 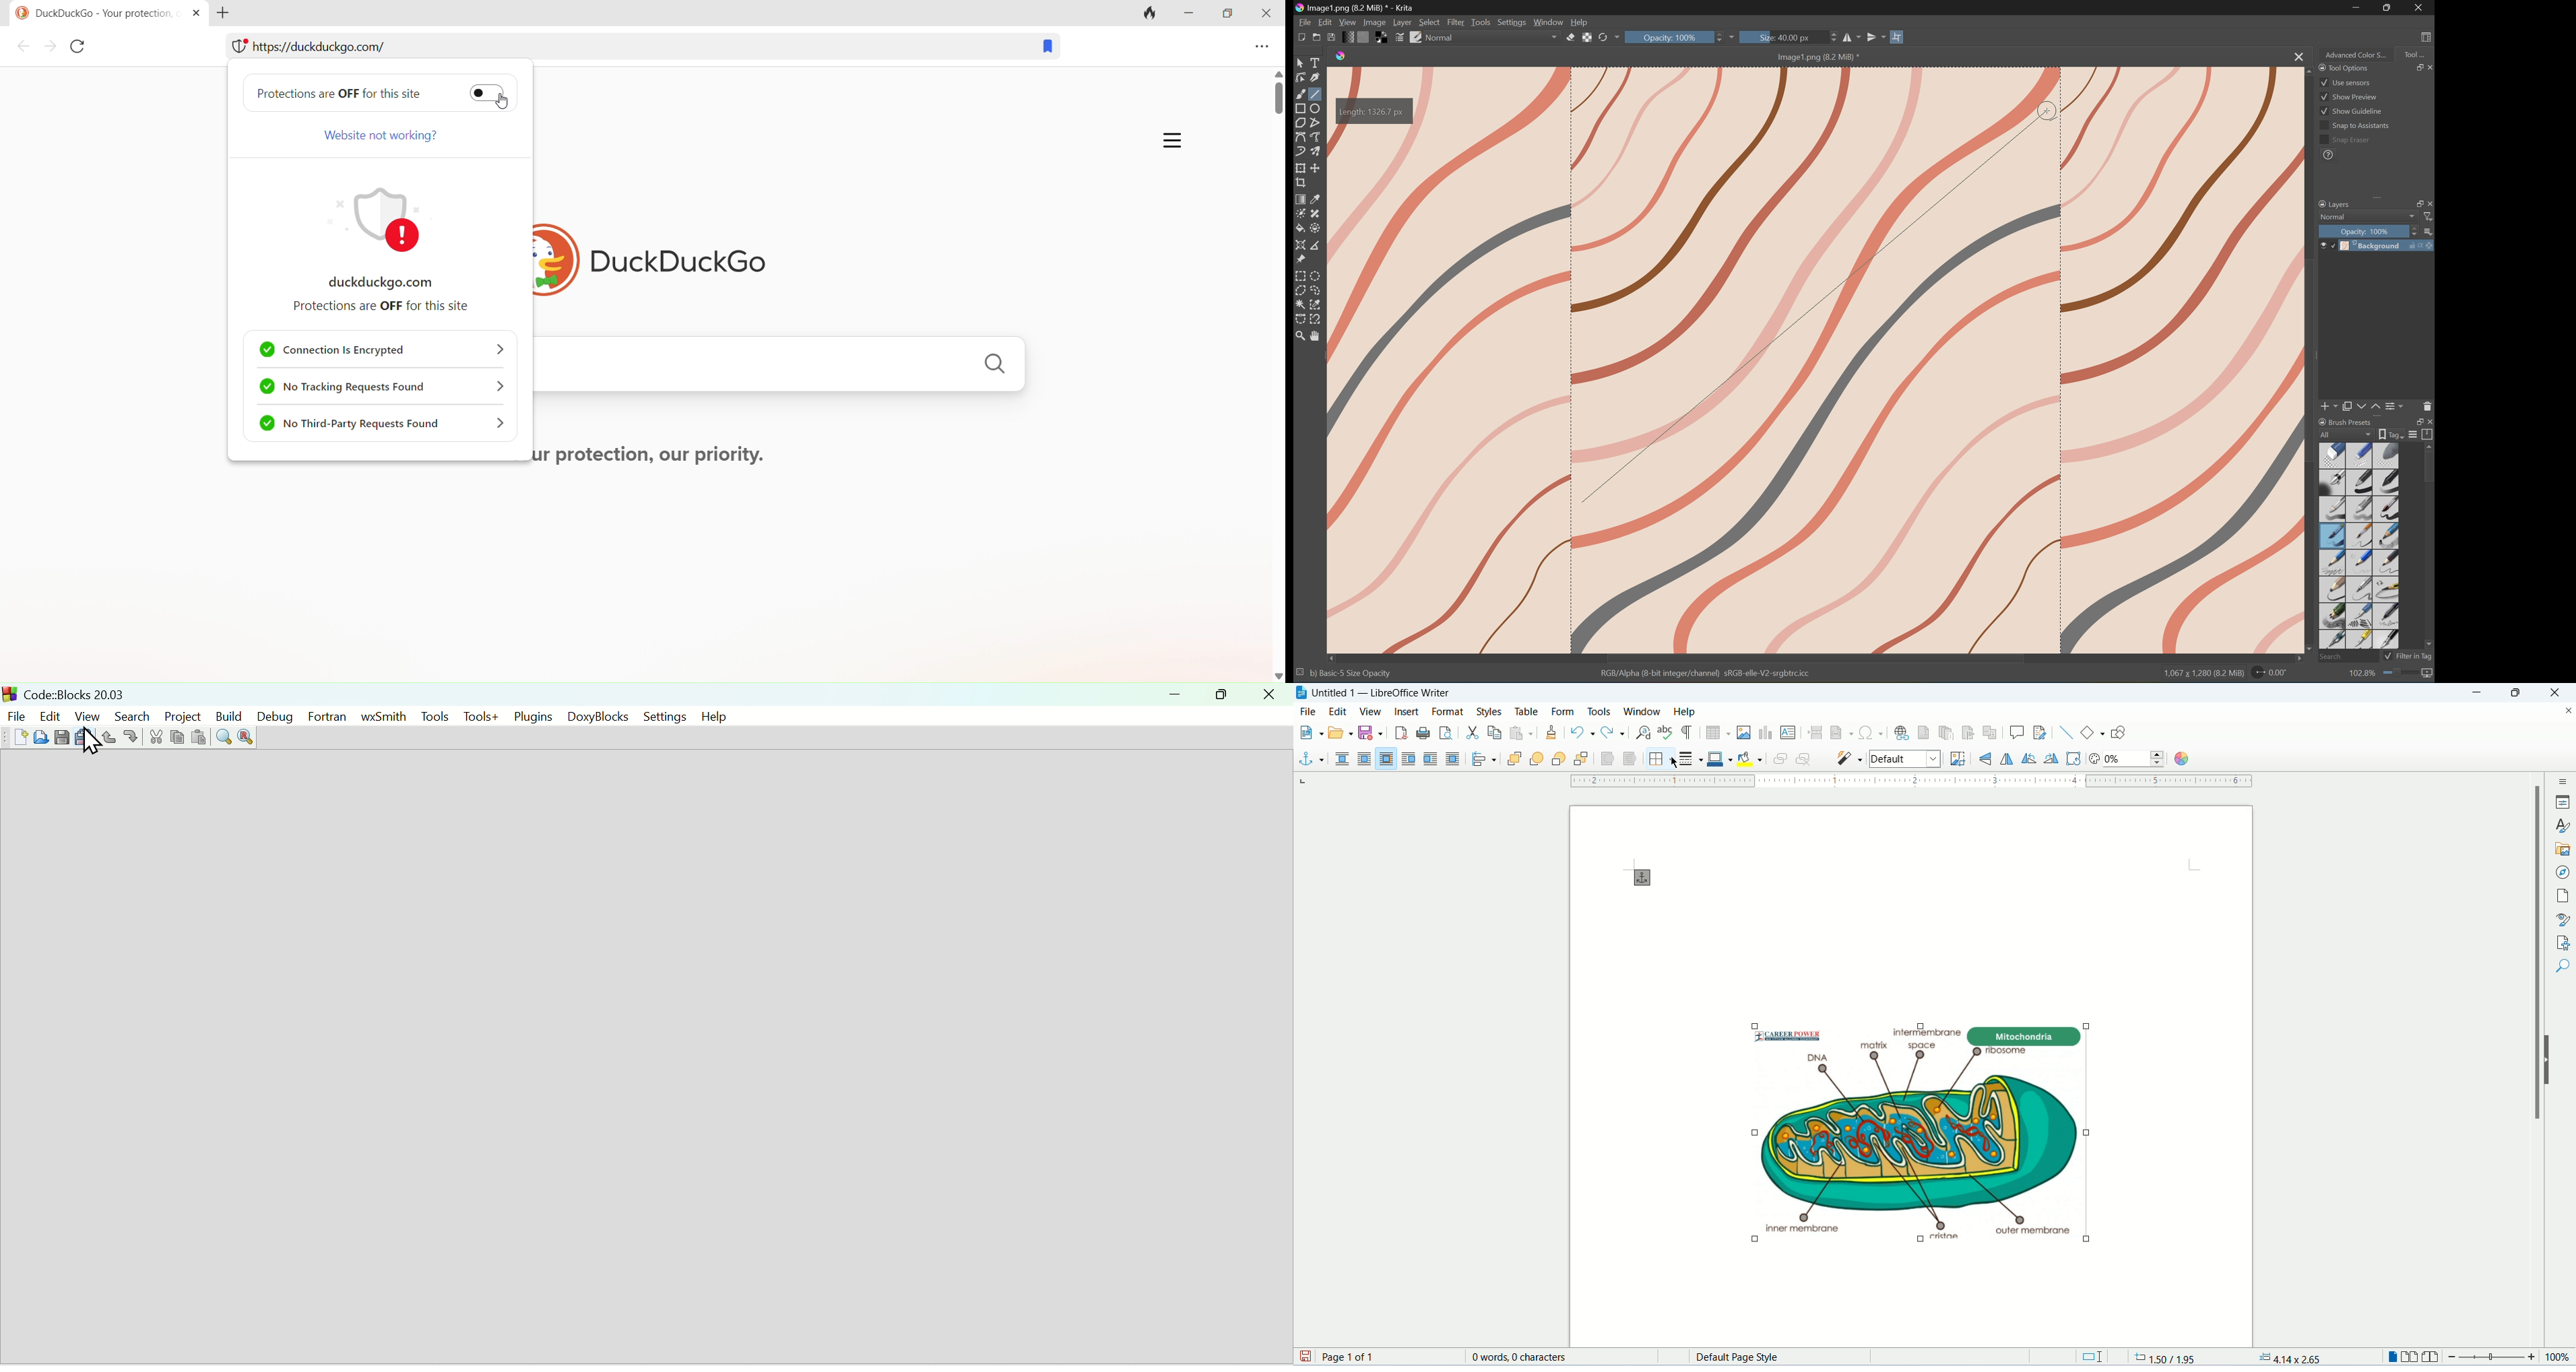 What do you see at coordinates (1317, 150) in the screenshot?
I see `Multibrush tool` at bounding box center [1317, 150].